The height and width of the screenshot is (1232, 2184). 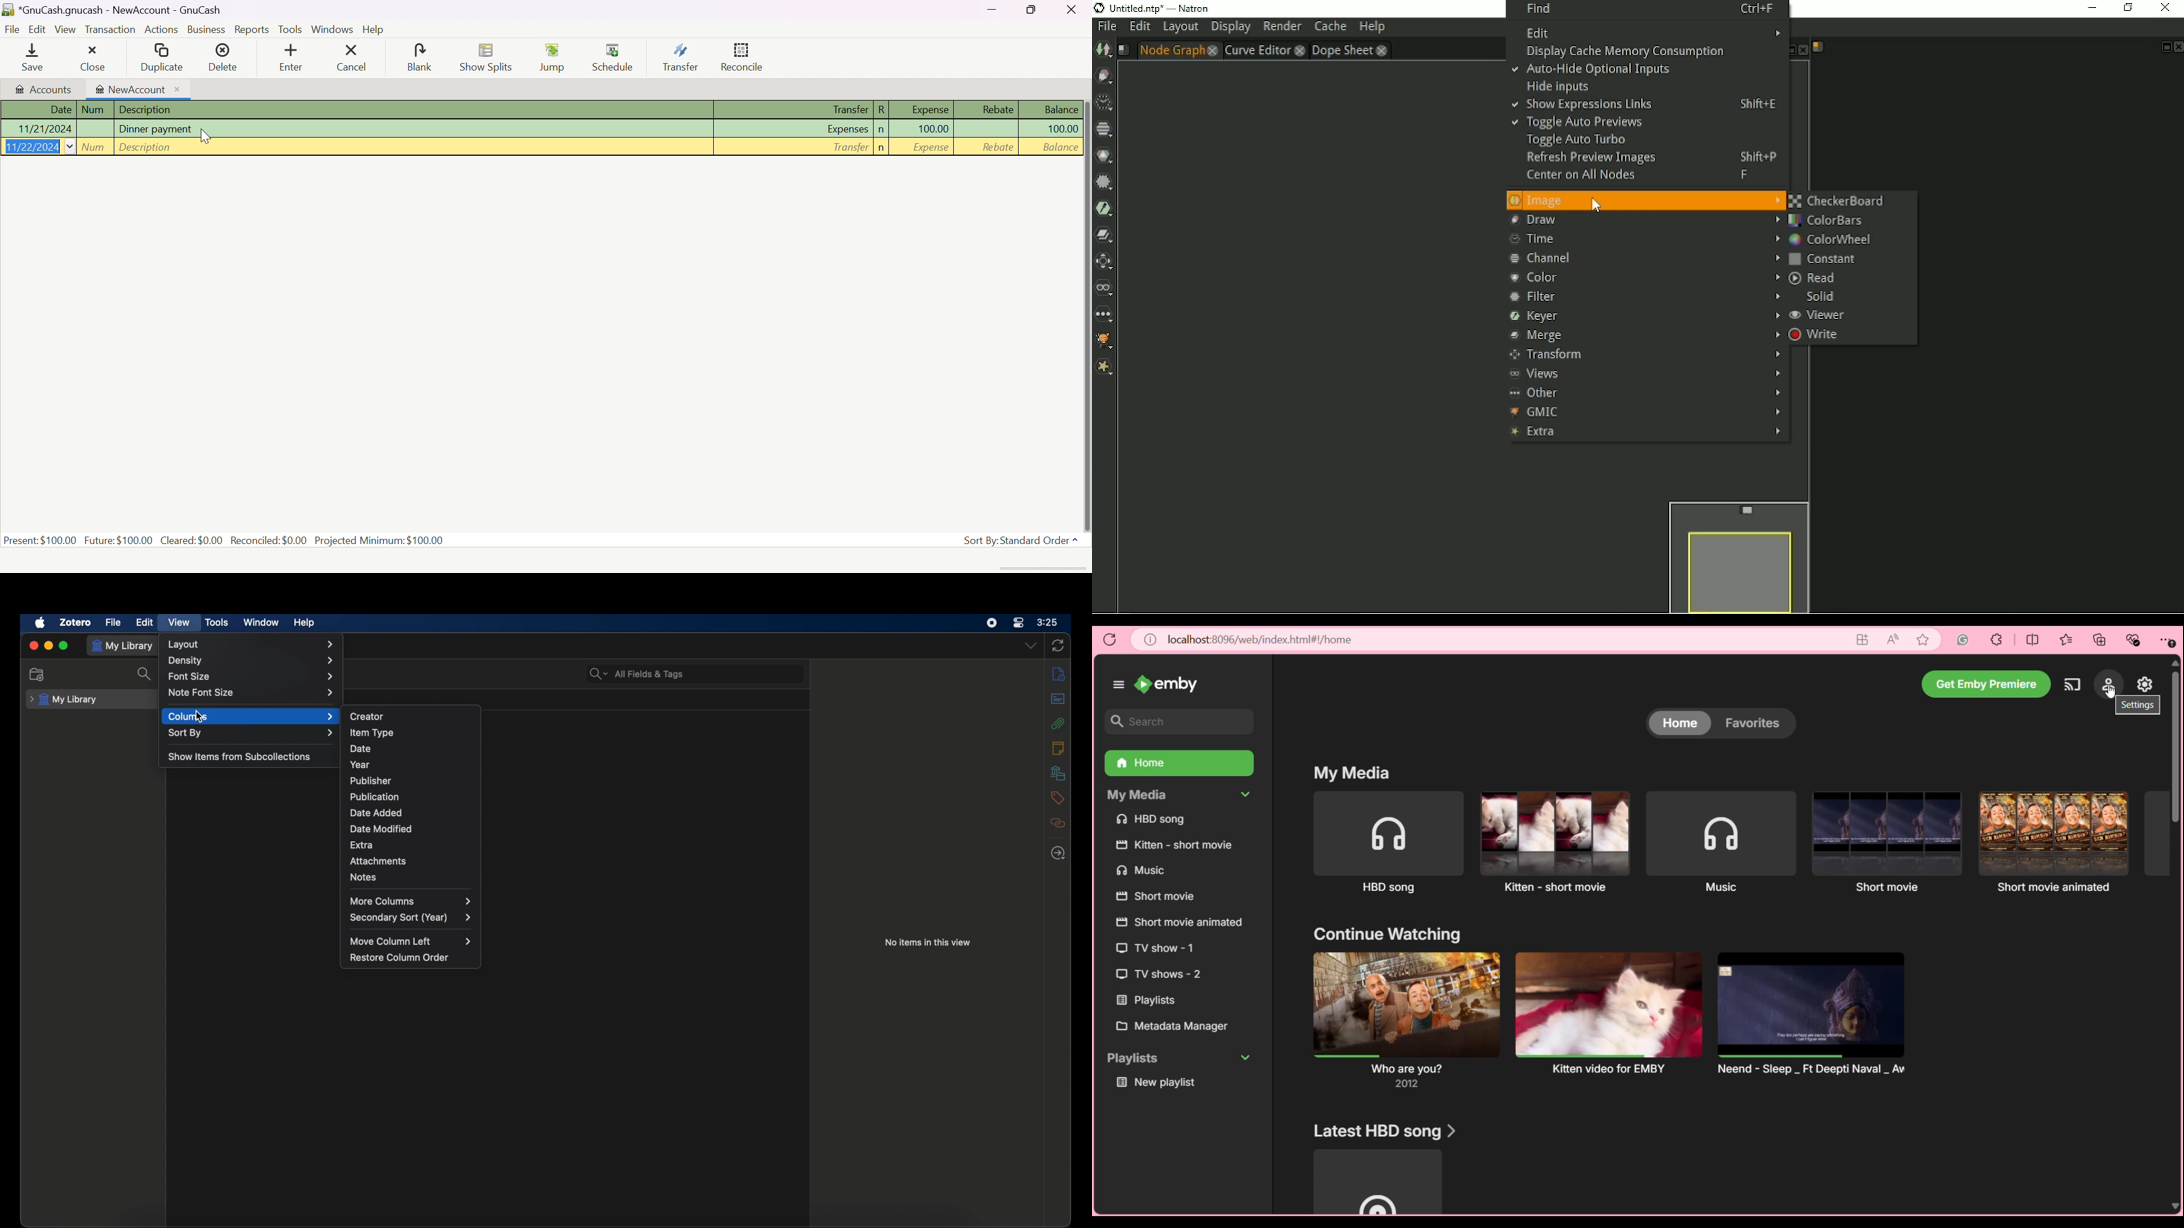 I want to click on Cursor, so click(x=206, y=136).